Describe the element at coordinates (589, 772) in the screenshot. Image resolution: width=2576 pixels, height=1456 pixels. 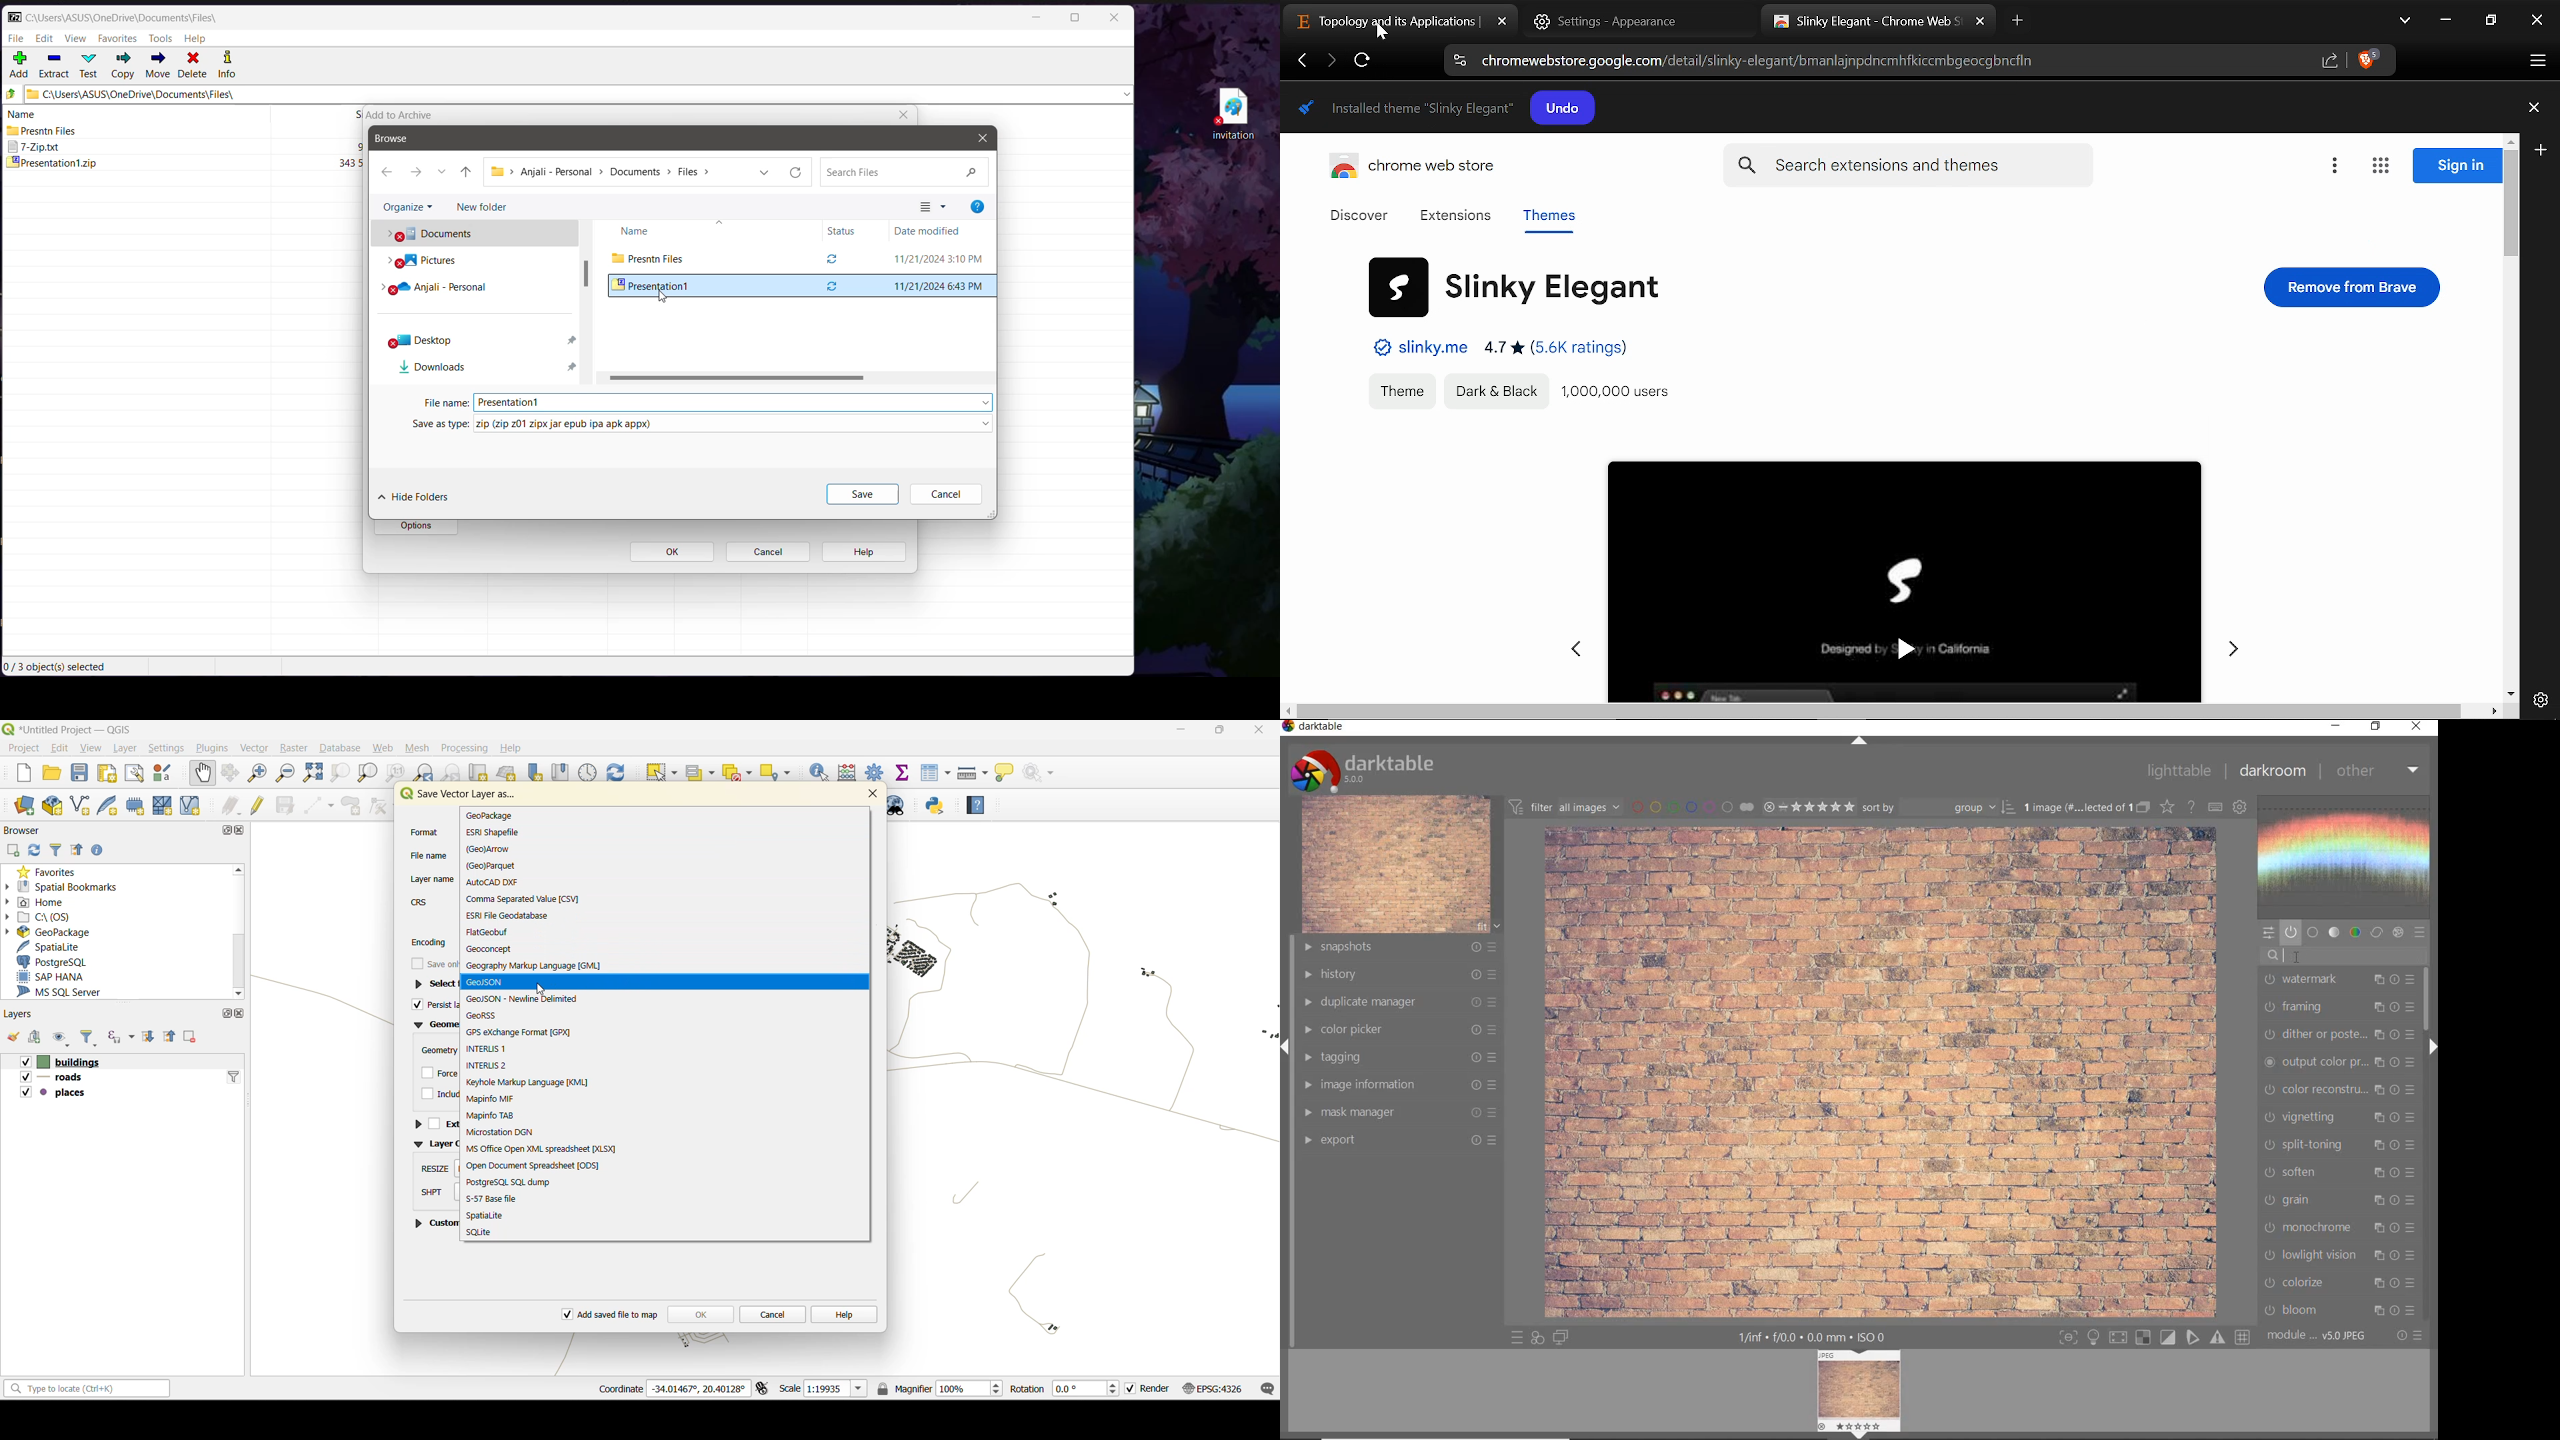
I see `control panel` at that location.